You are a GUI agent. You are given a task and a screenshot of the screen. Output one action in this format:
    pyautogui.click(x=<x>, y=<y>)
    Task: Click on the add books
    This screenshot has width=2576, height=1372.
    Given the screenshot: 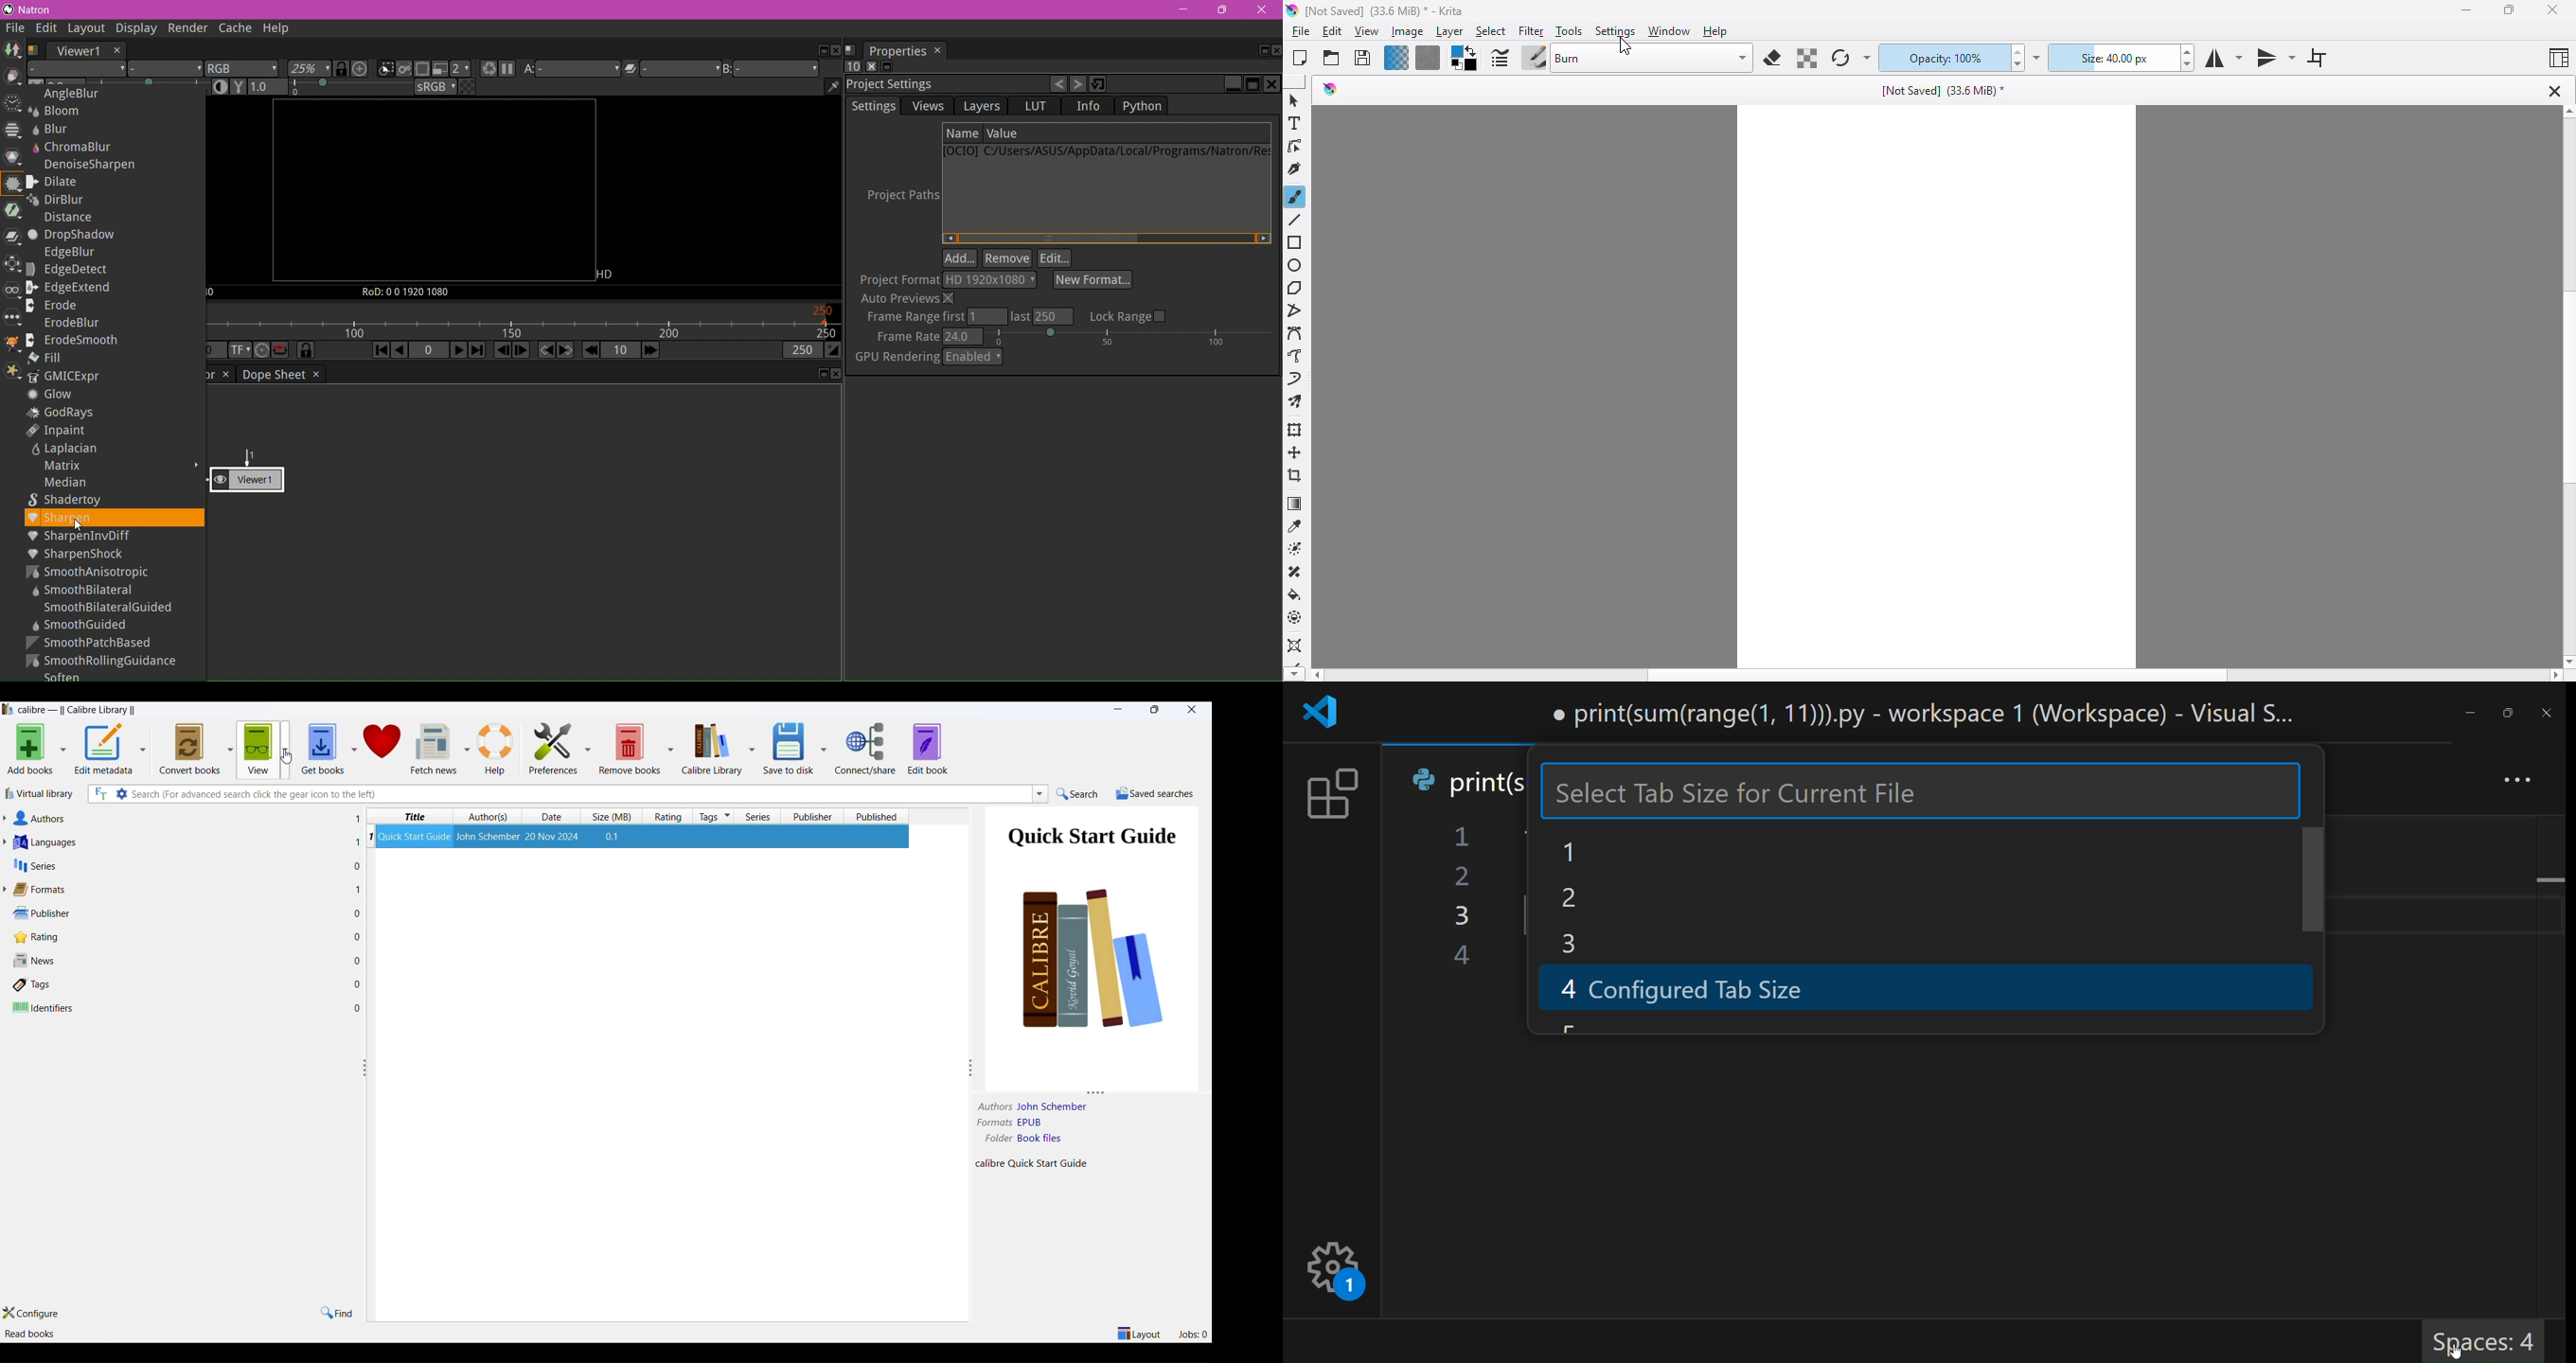 What is the action you would take?
    pyautogui.click(x=31, y=751)
    